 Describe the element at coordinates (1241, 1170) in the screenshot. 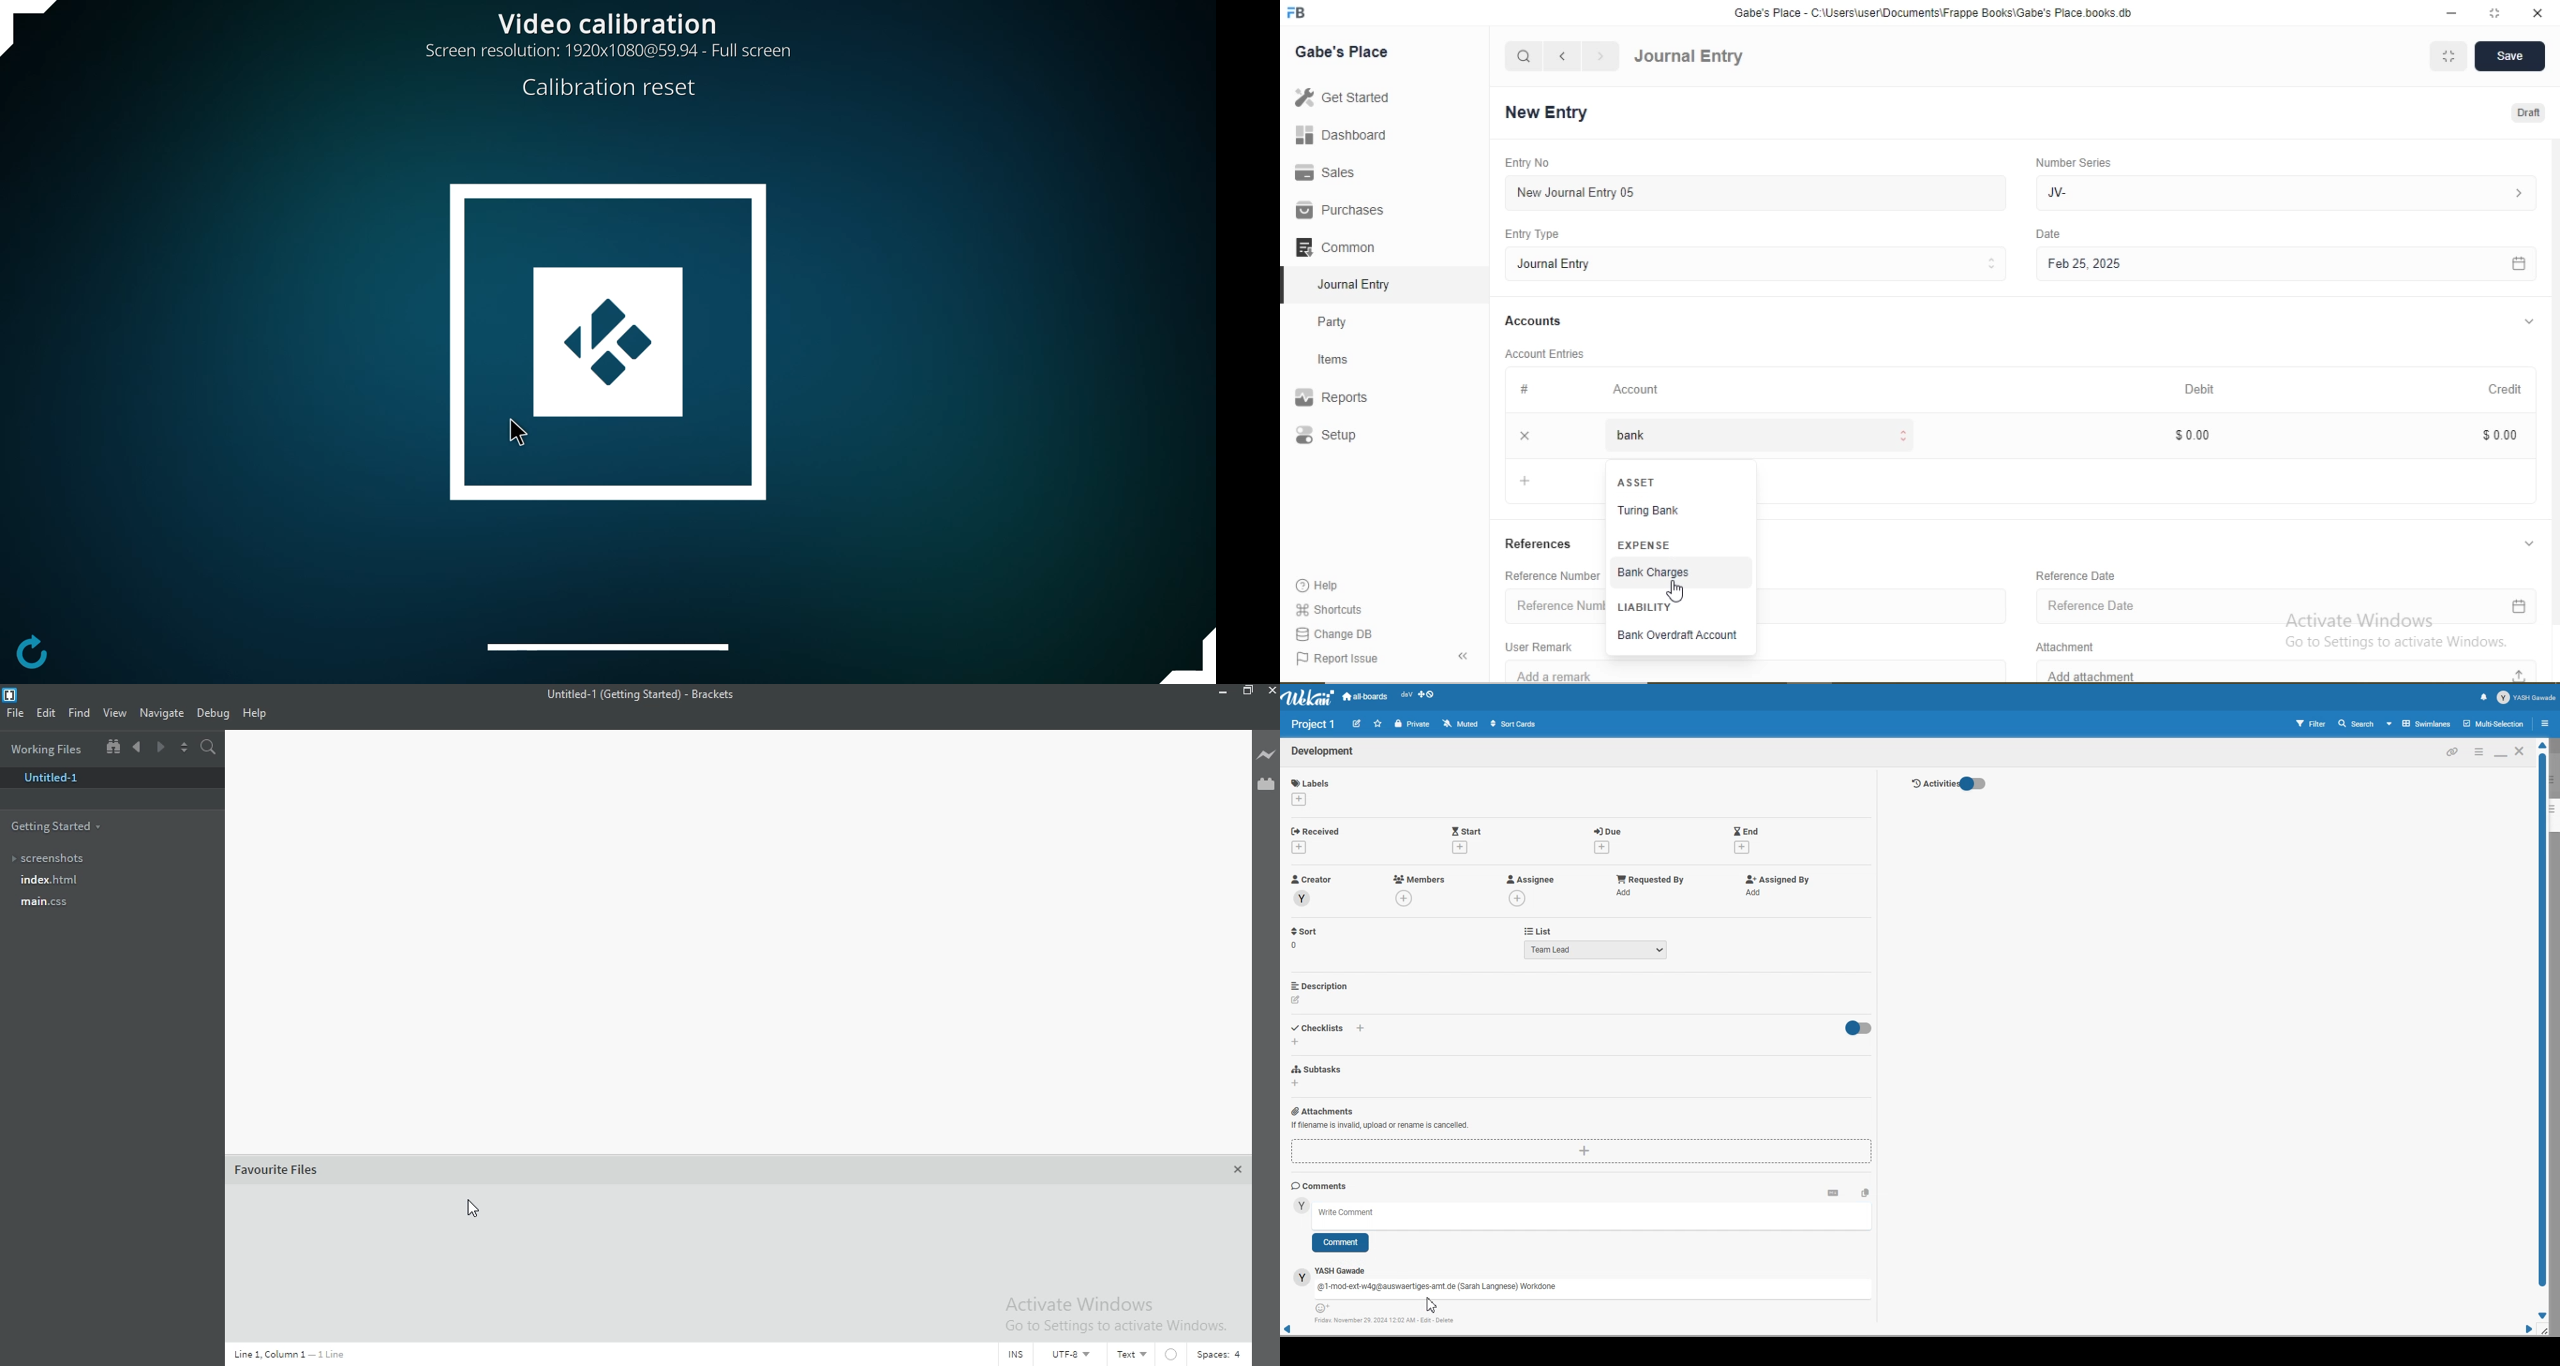

I see `Close` at that location.